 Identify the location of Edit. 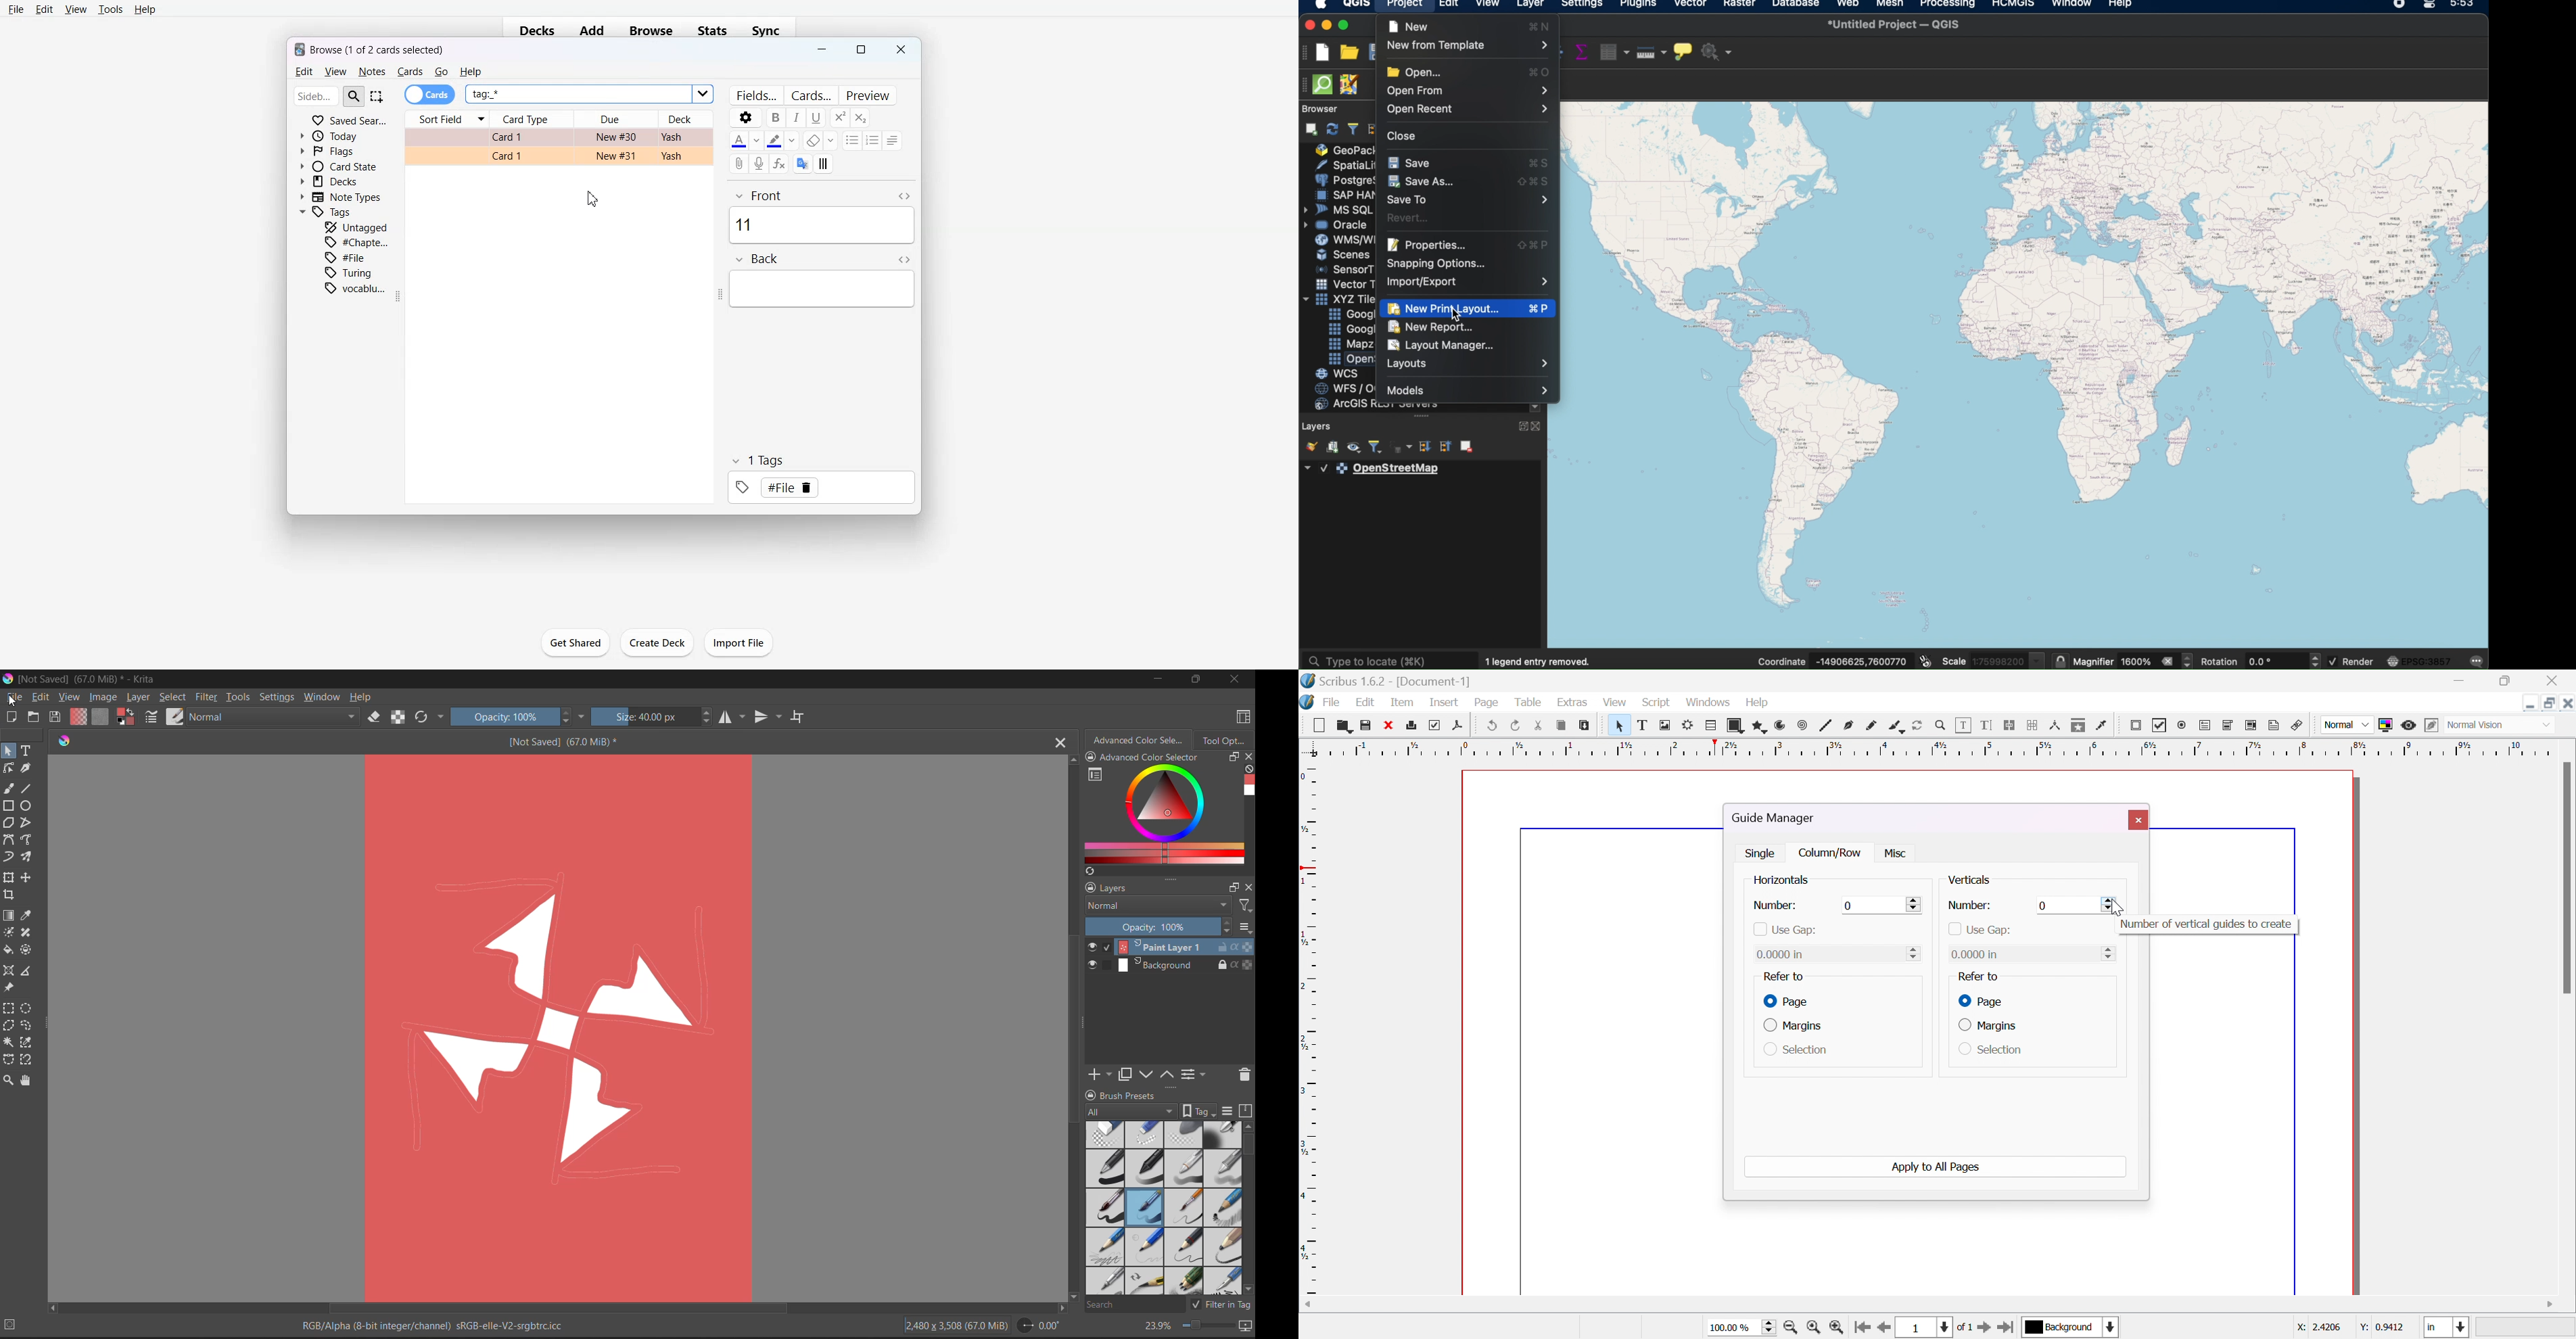
(45, 9).